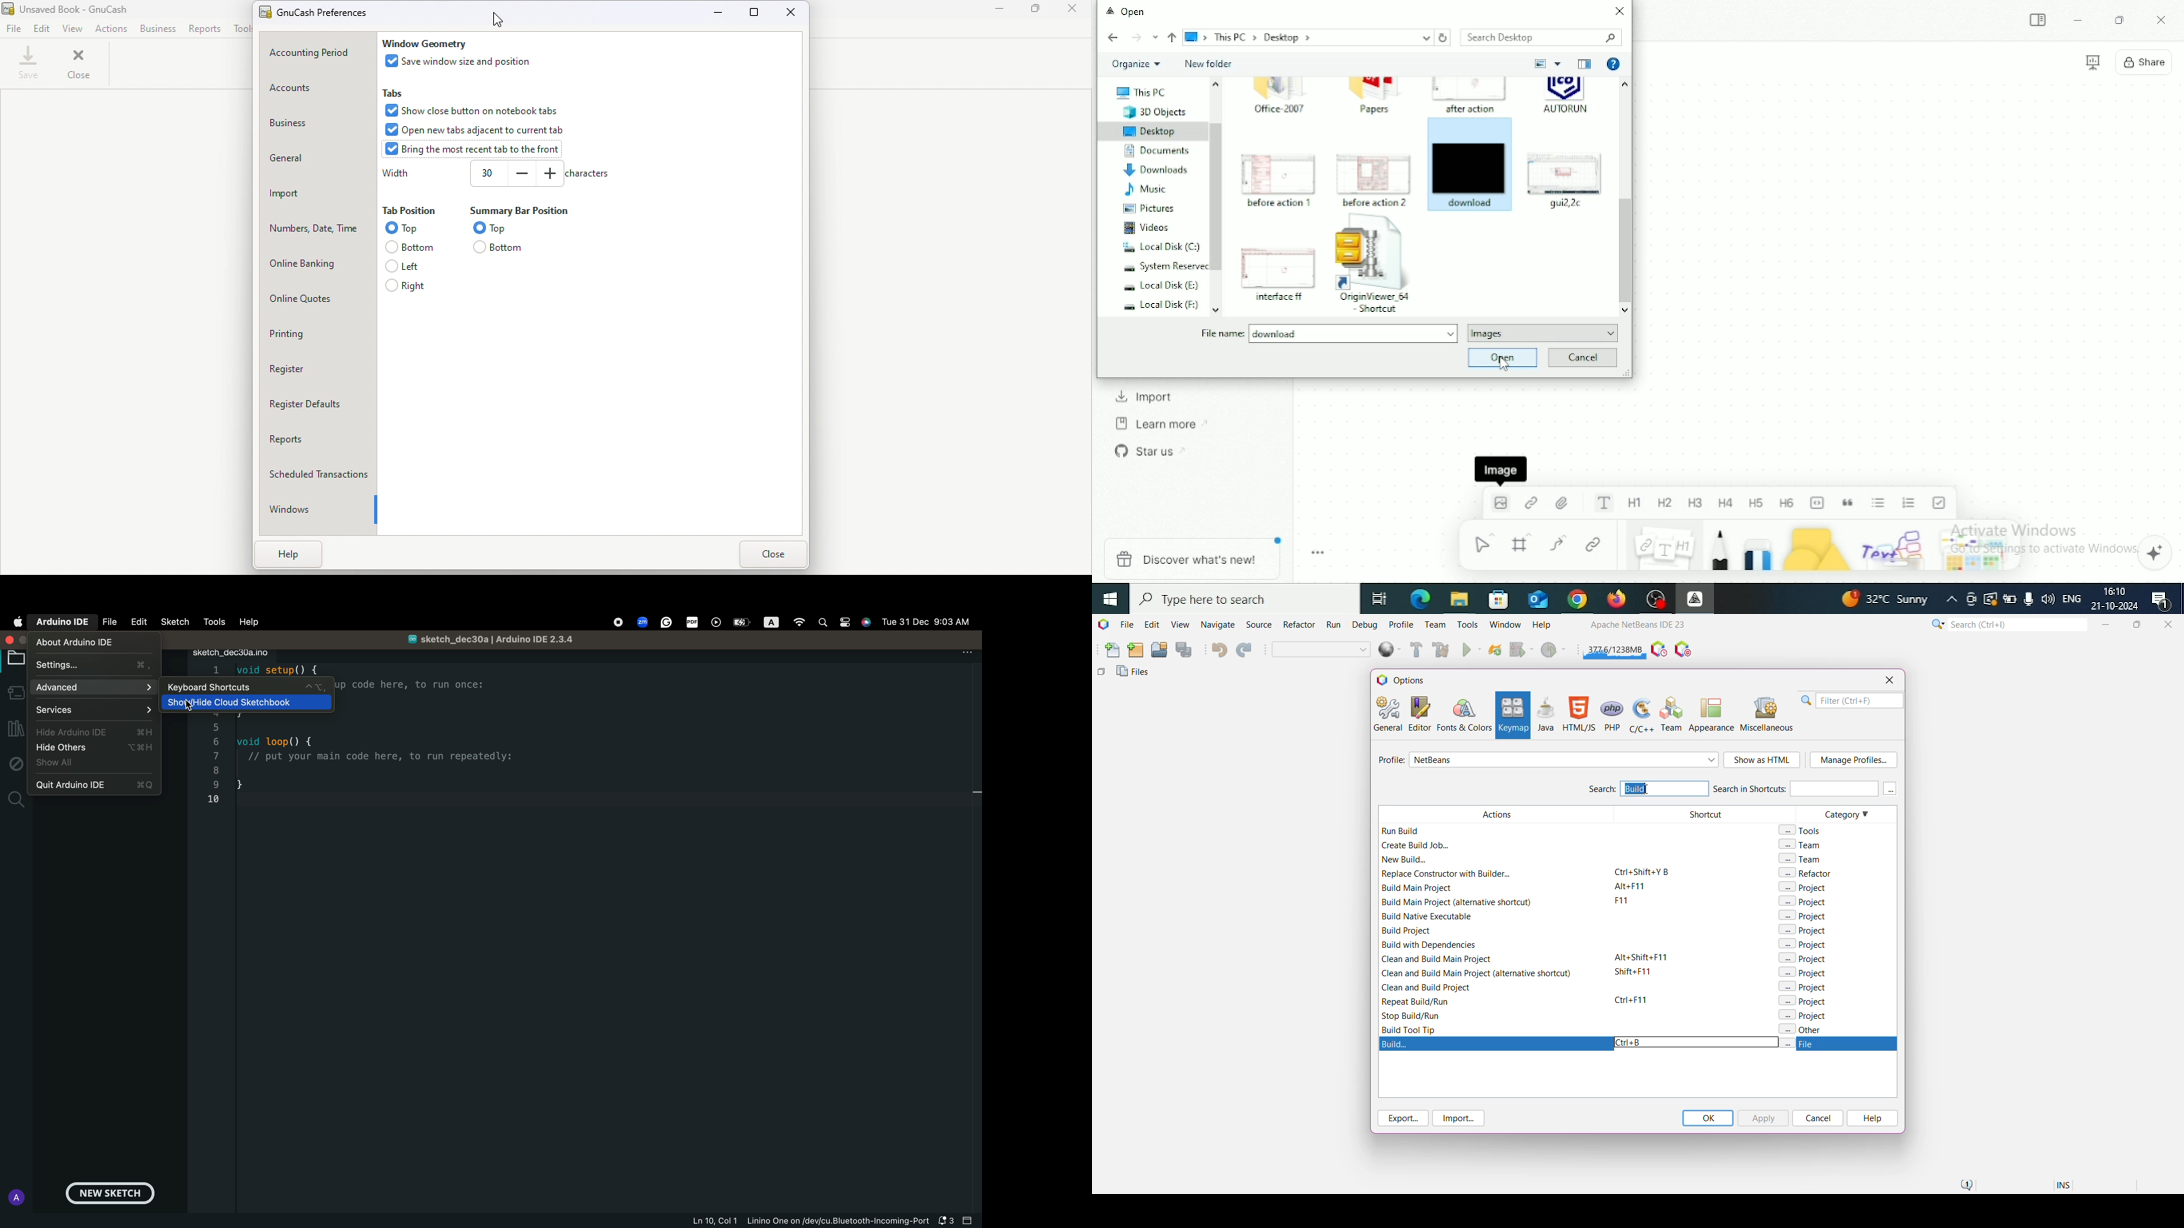 Image resolution: width=2184 pixels, height=1232 pixels. Describe the element at coordinates (1952, 599) in the screenshot. I see `Show hidden icons` at that location.